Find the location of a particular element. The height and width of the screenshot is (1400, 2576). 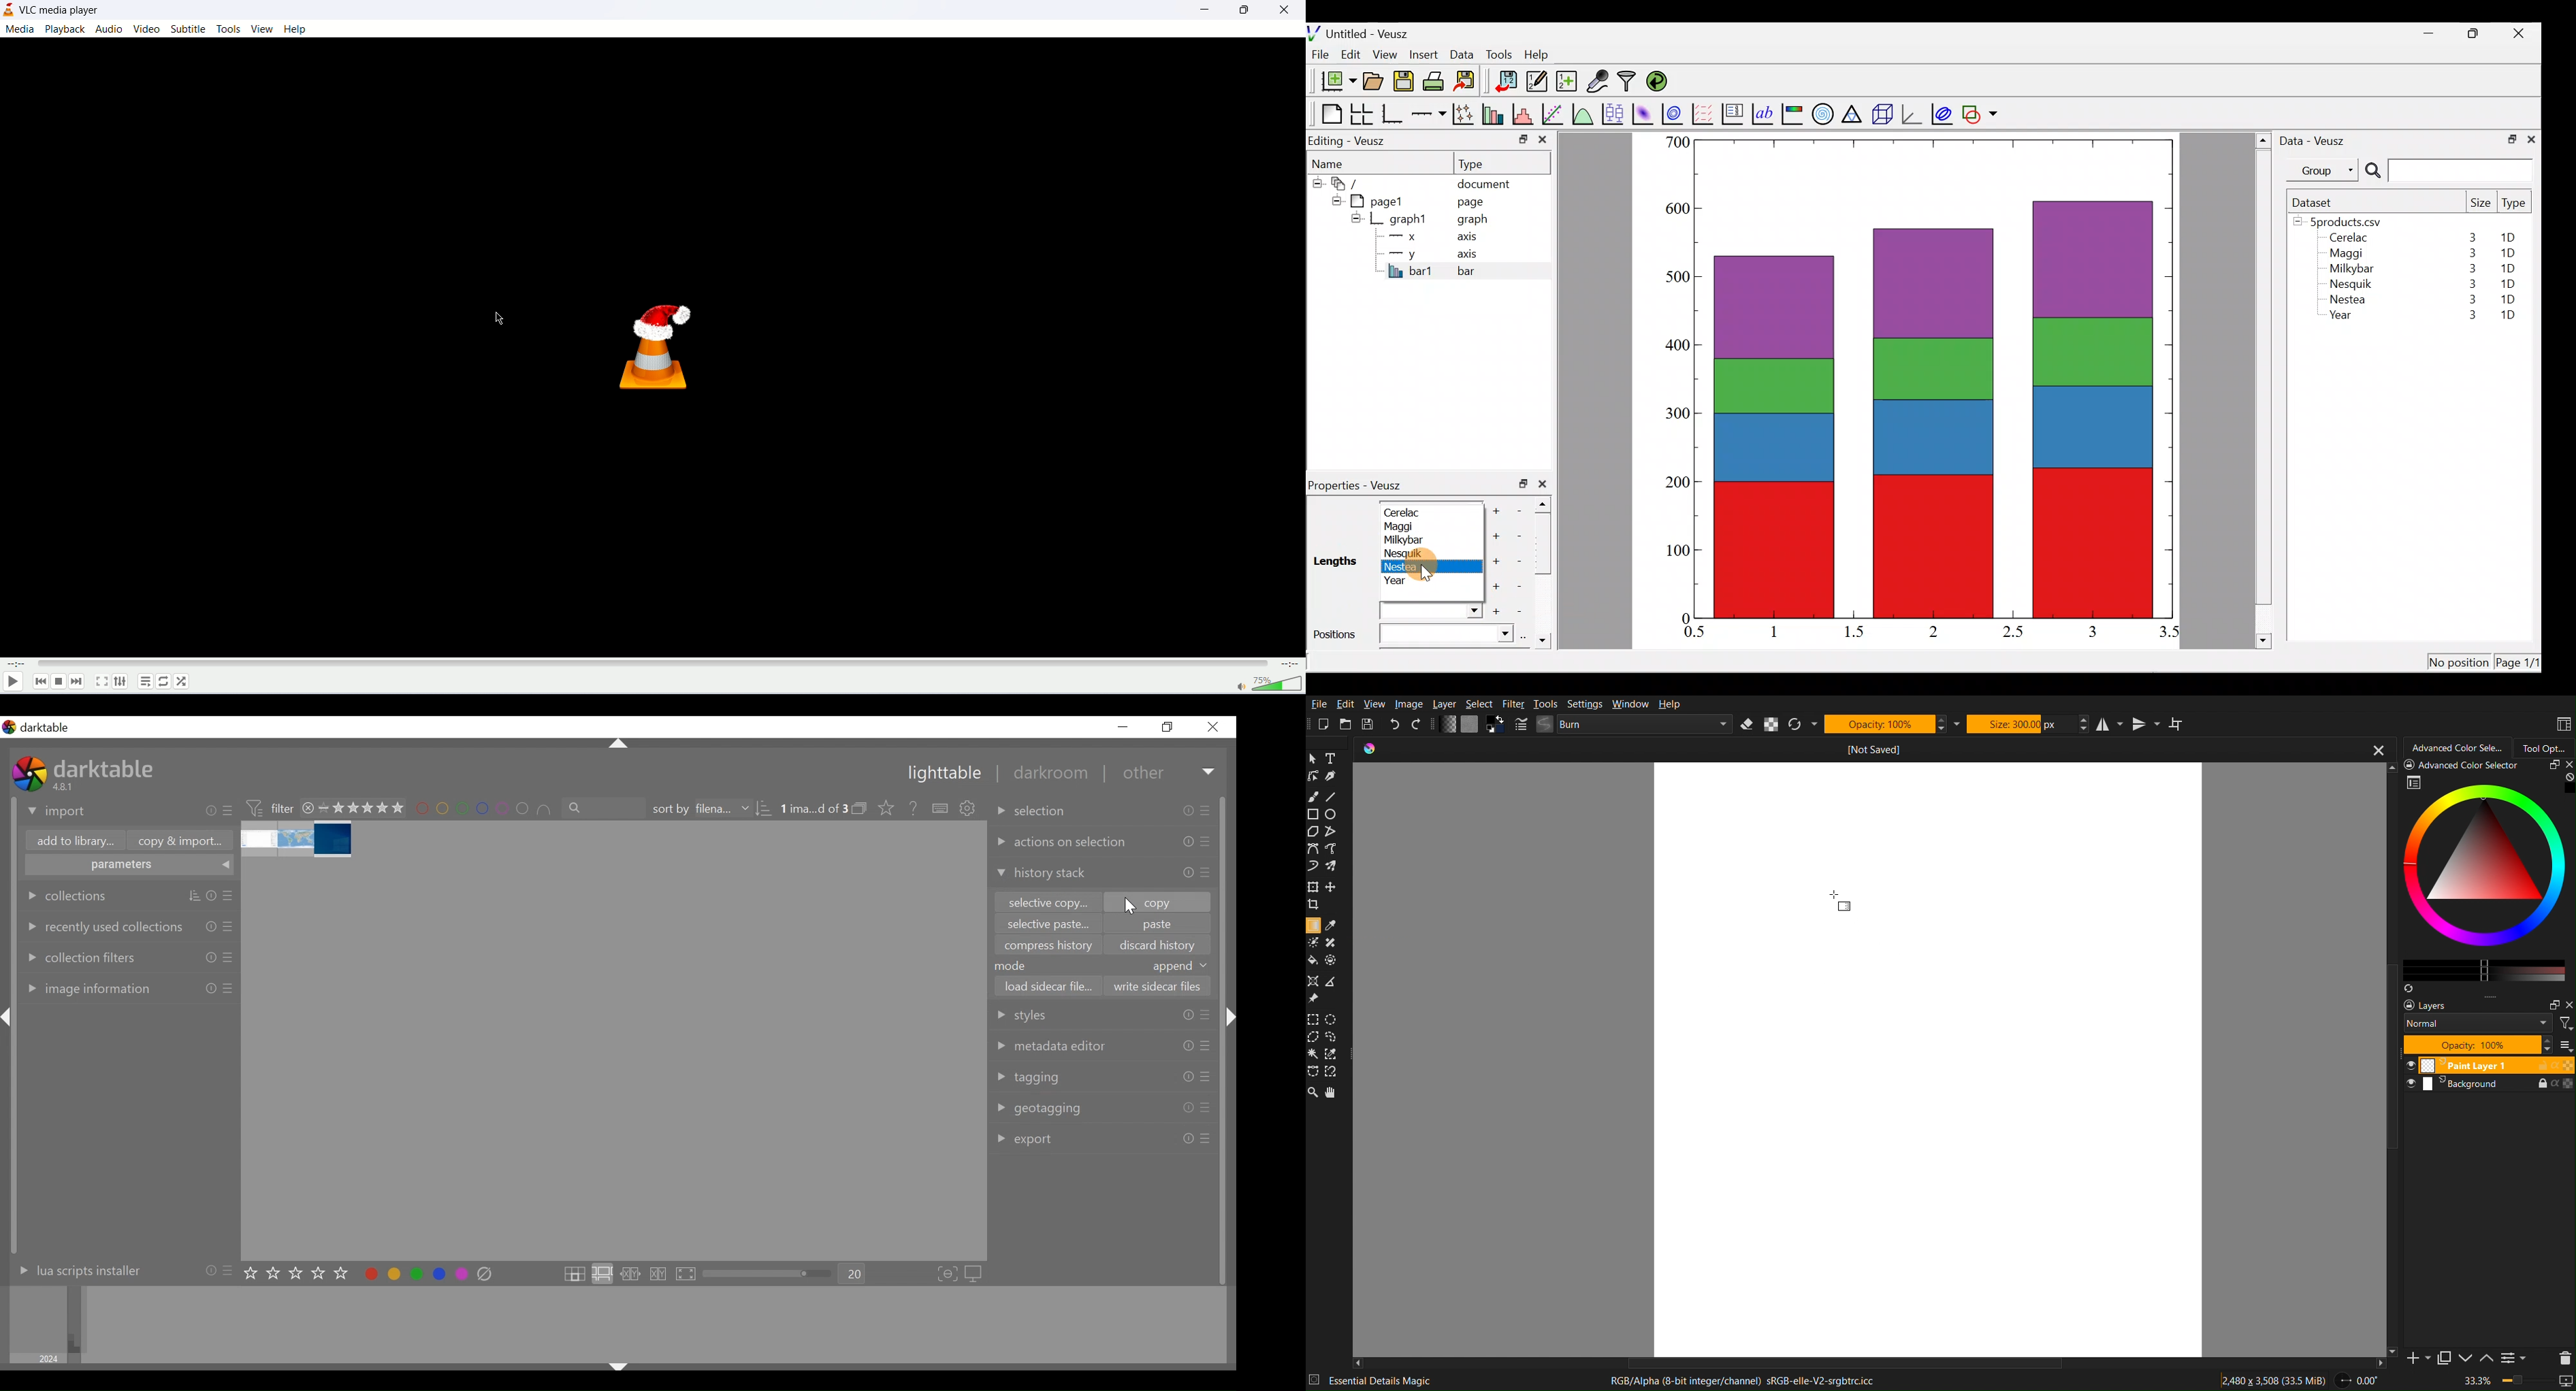

define shortcuts is located at coordinates (942, 809).